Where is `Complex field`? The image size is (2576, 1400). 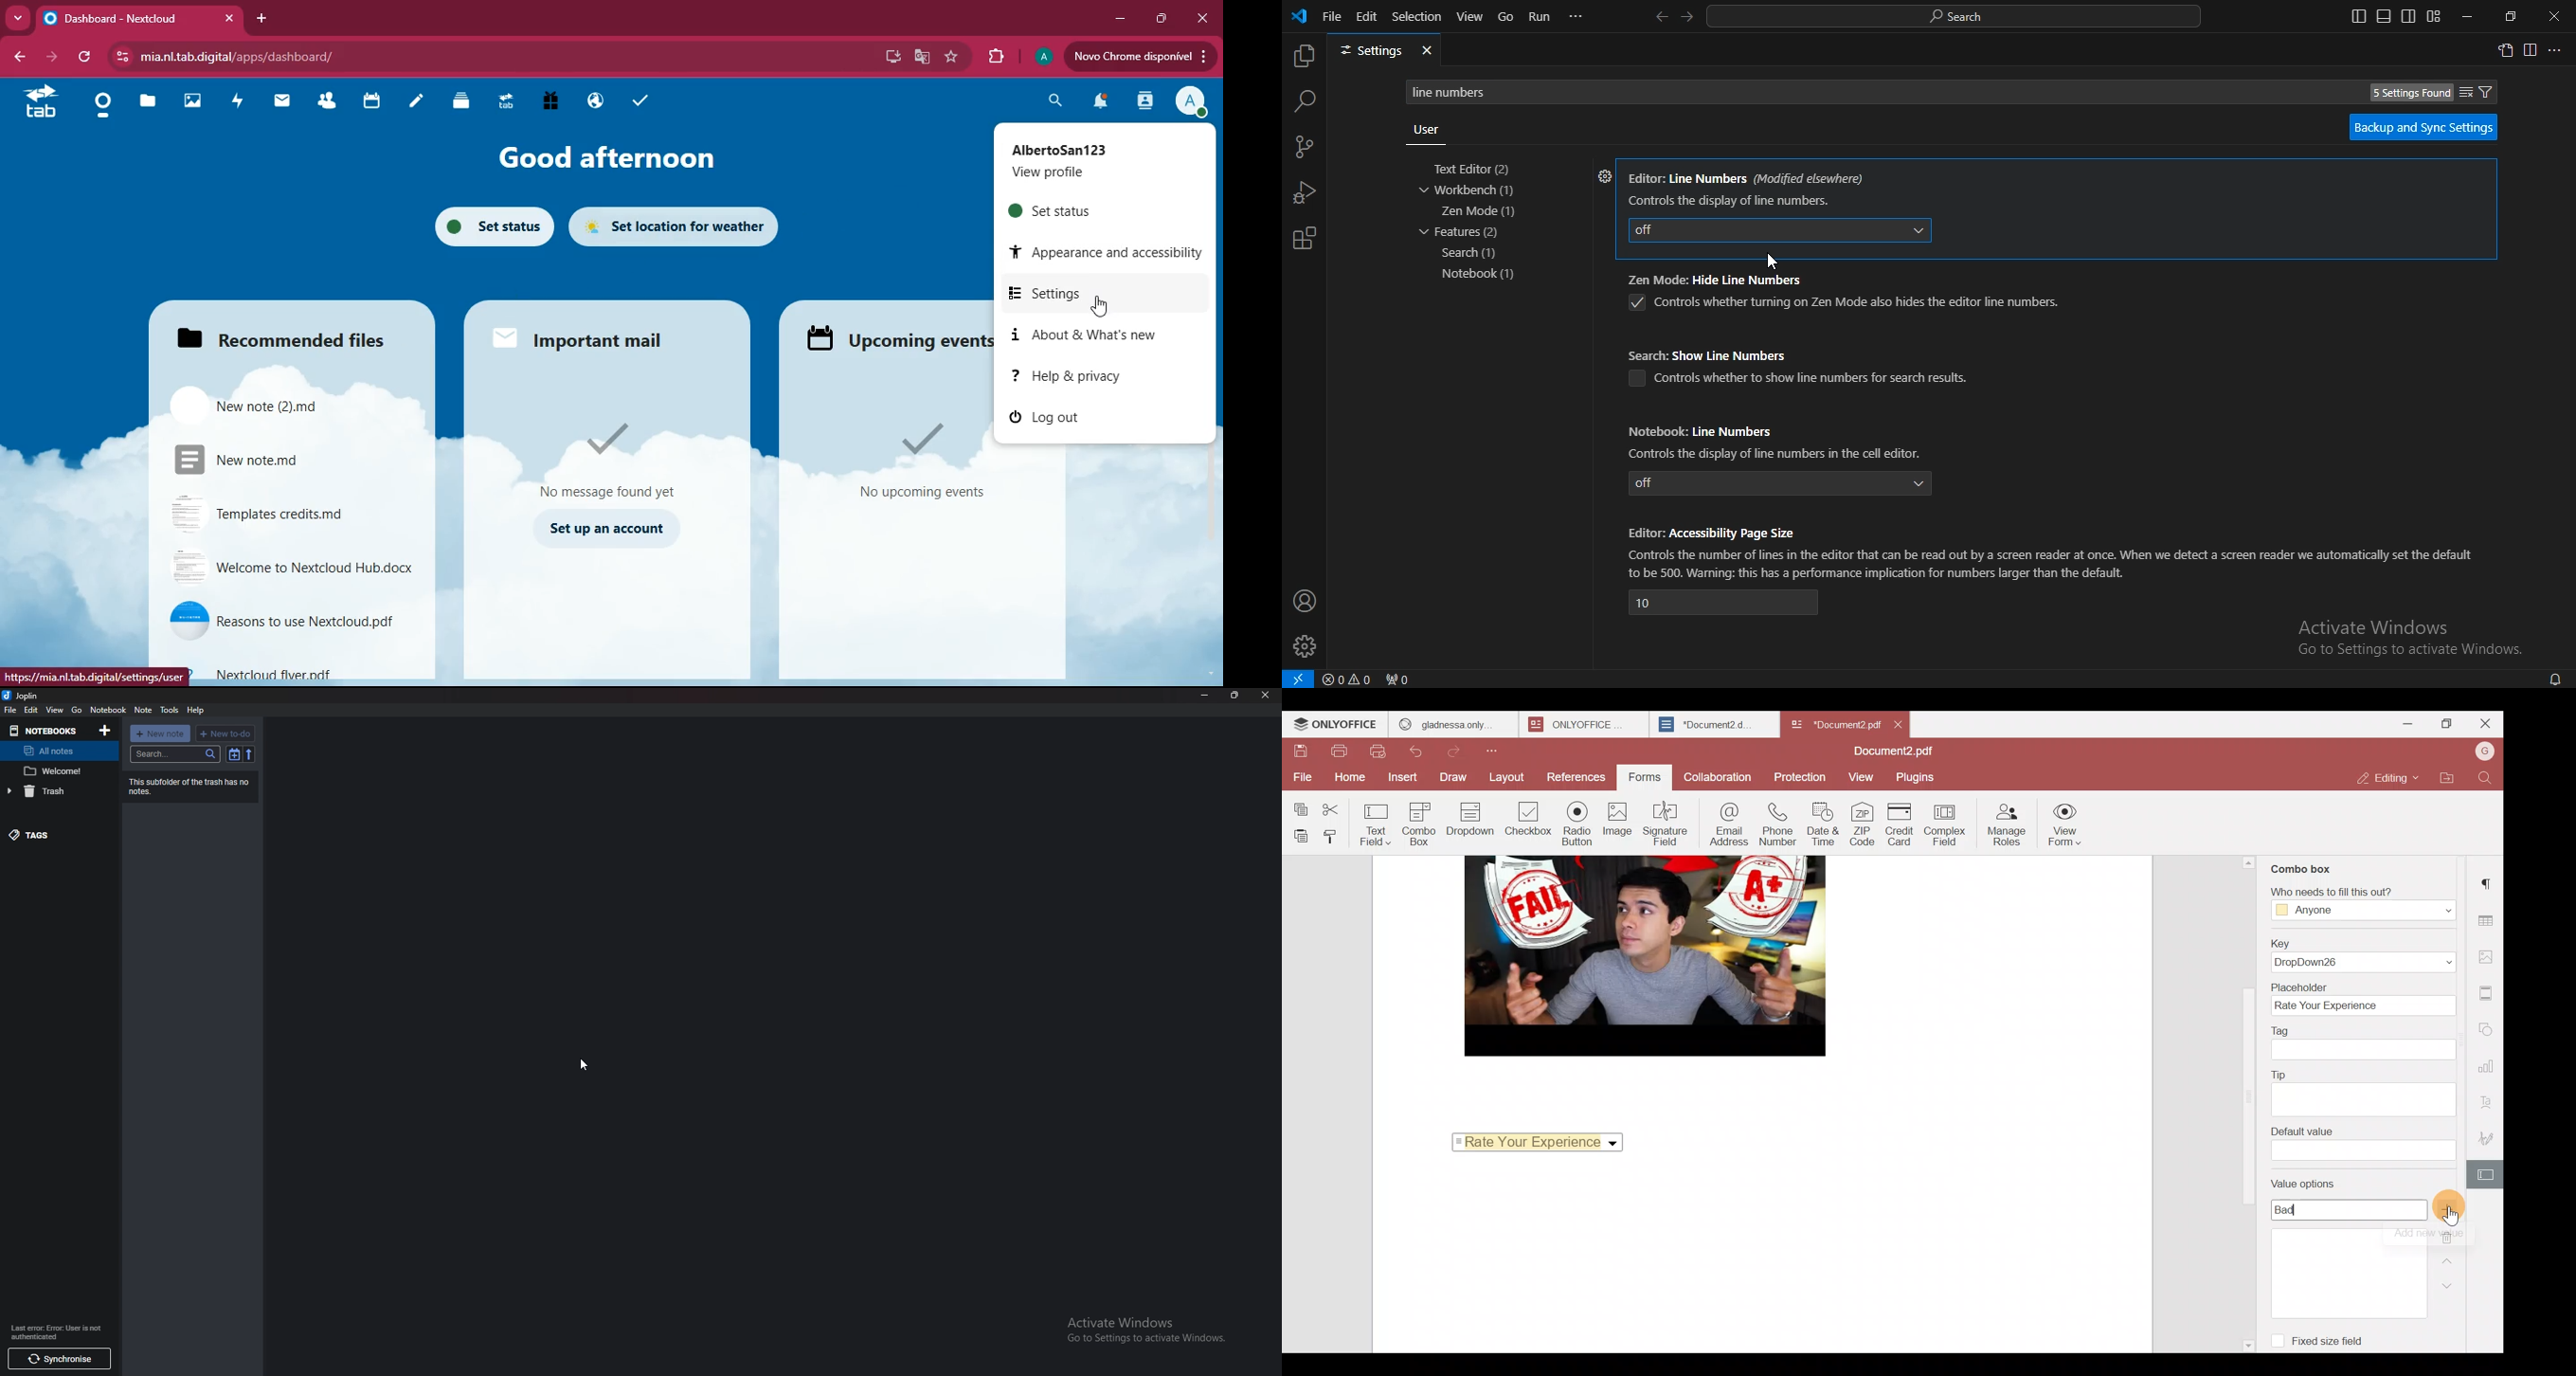
Complex field is located at coordinates (1947, 827).